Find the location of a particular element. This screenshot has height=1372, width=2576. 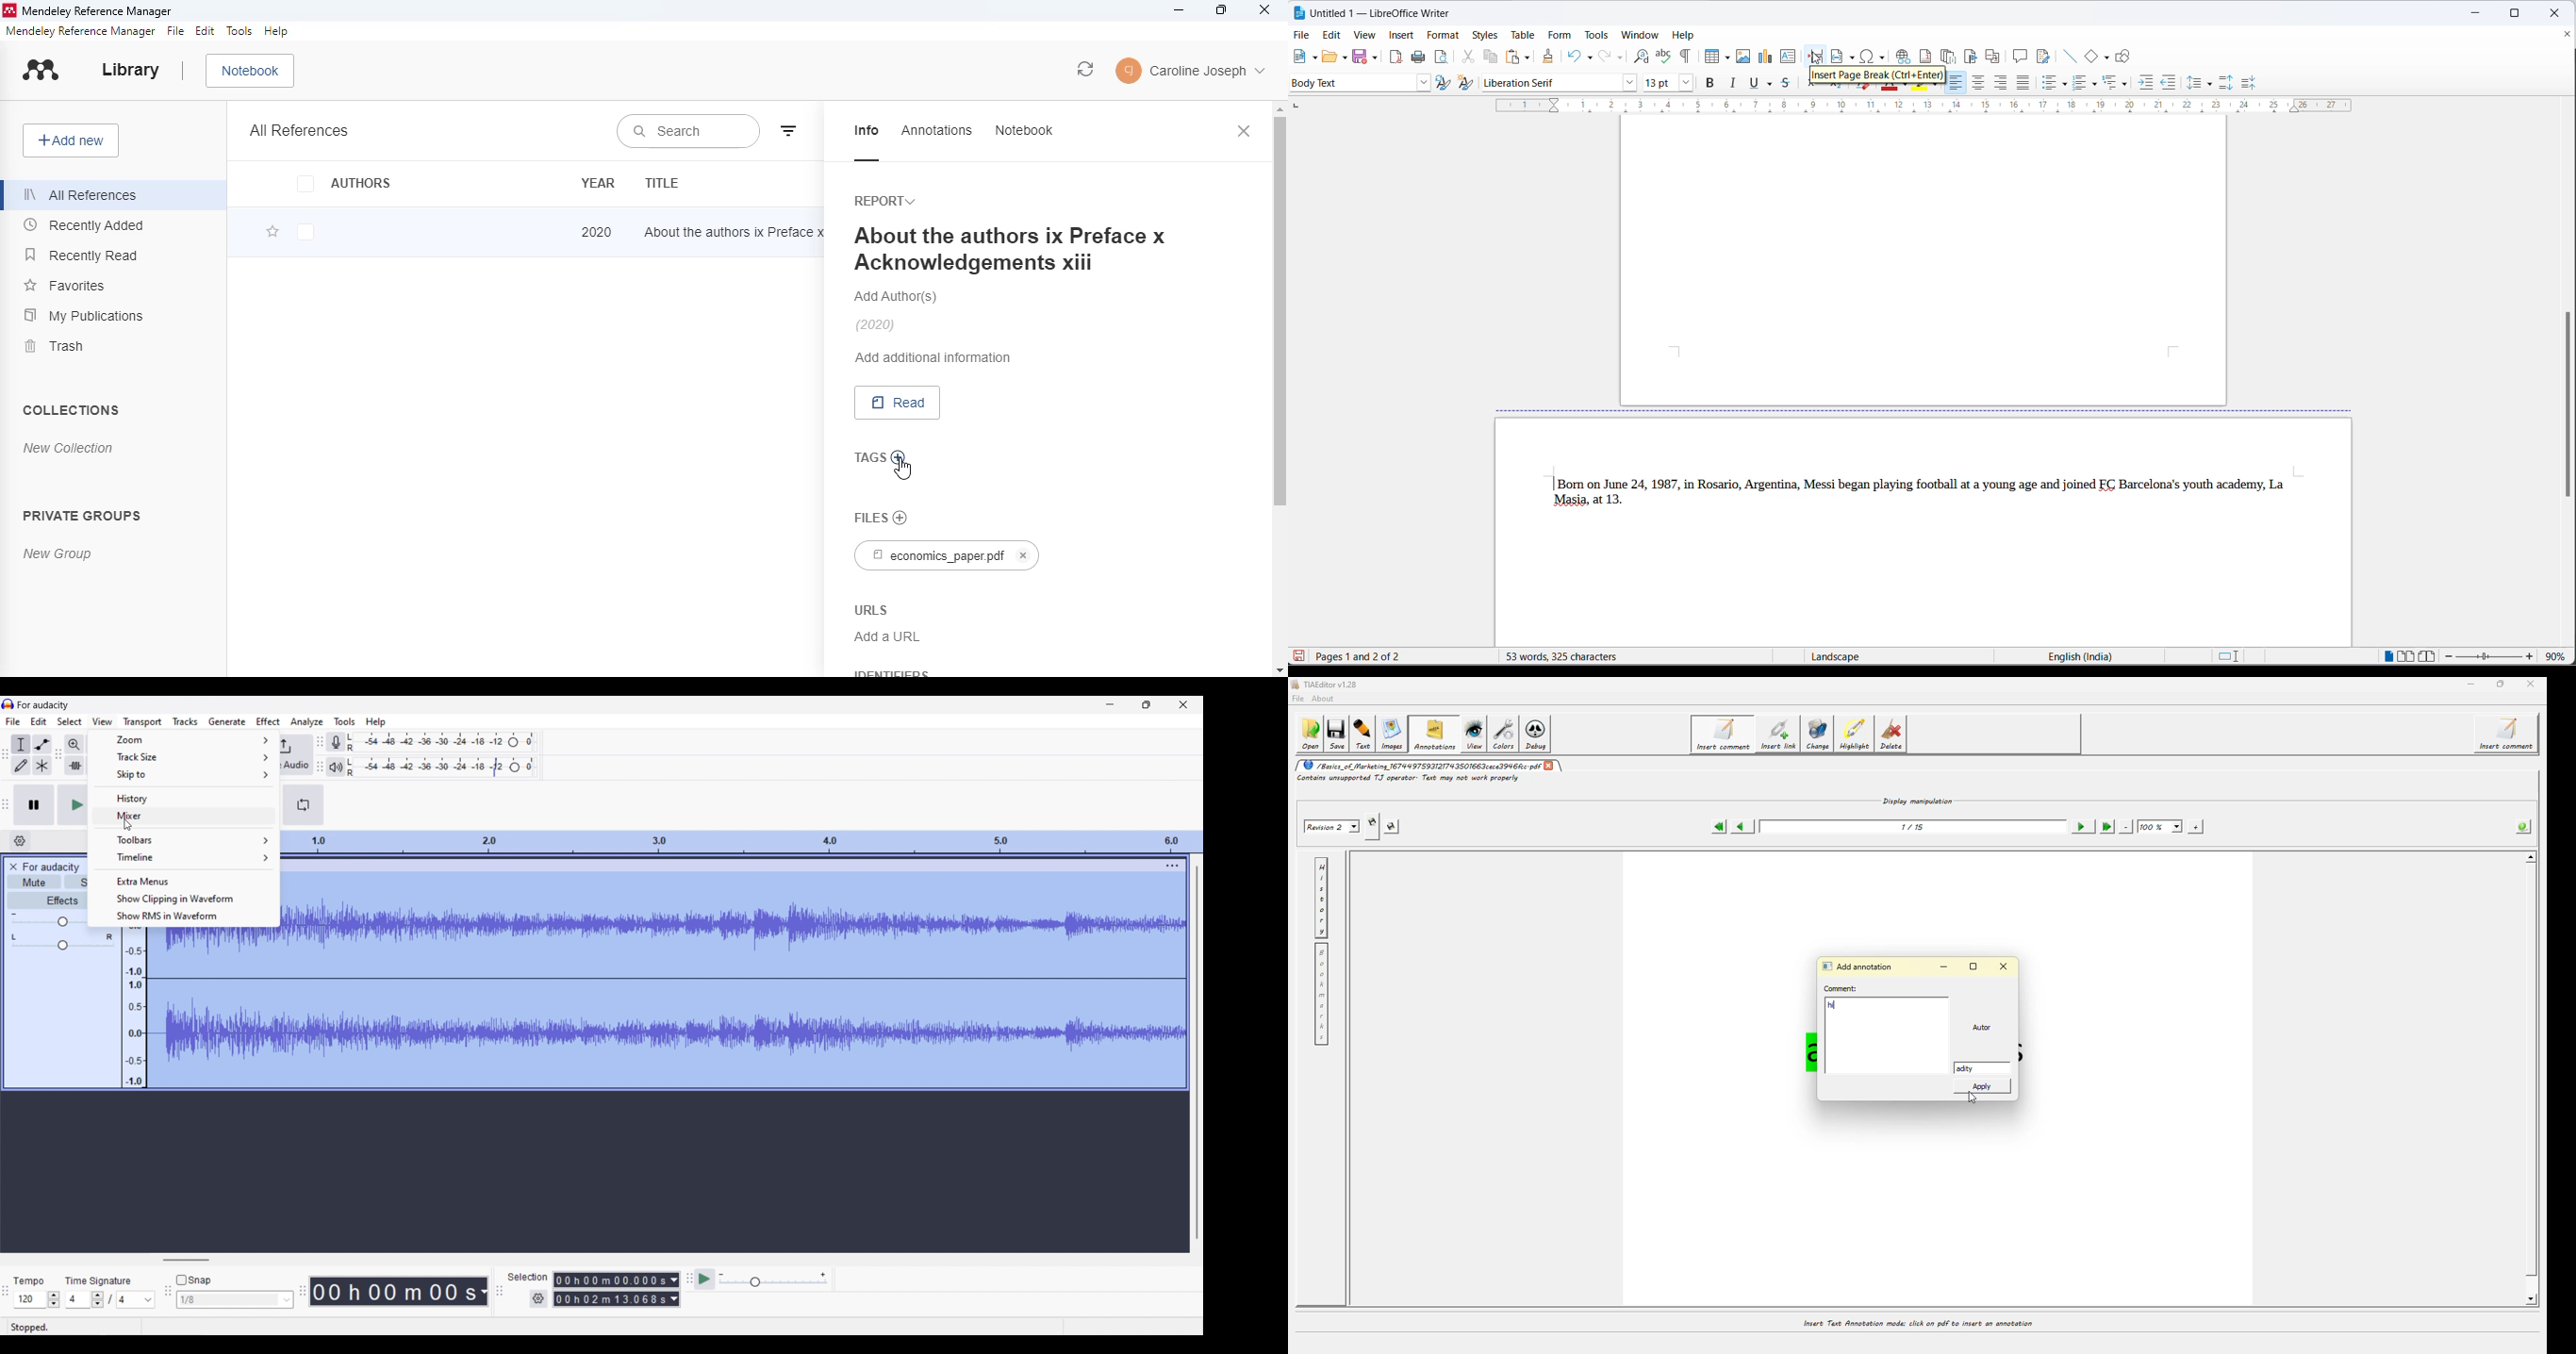

add this reference to favorites is located at coordinates (272, 232).